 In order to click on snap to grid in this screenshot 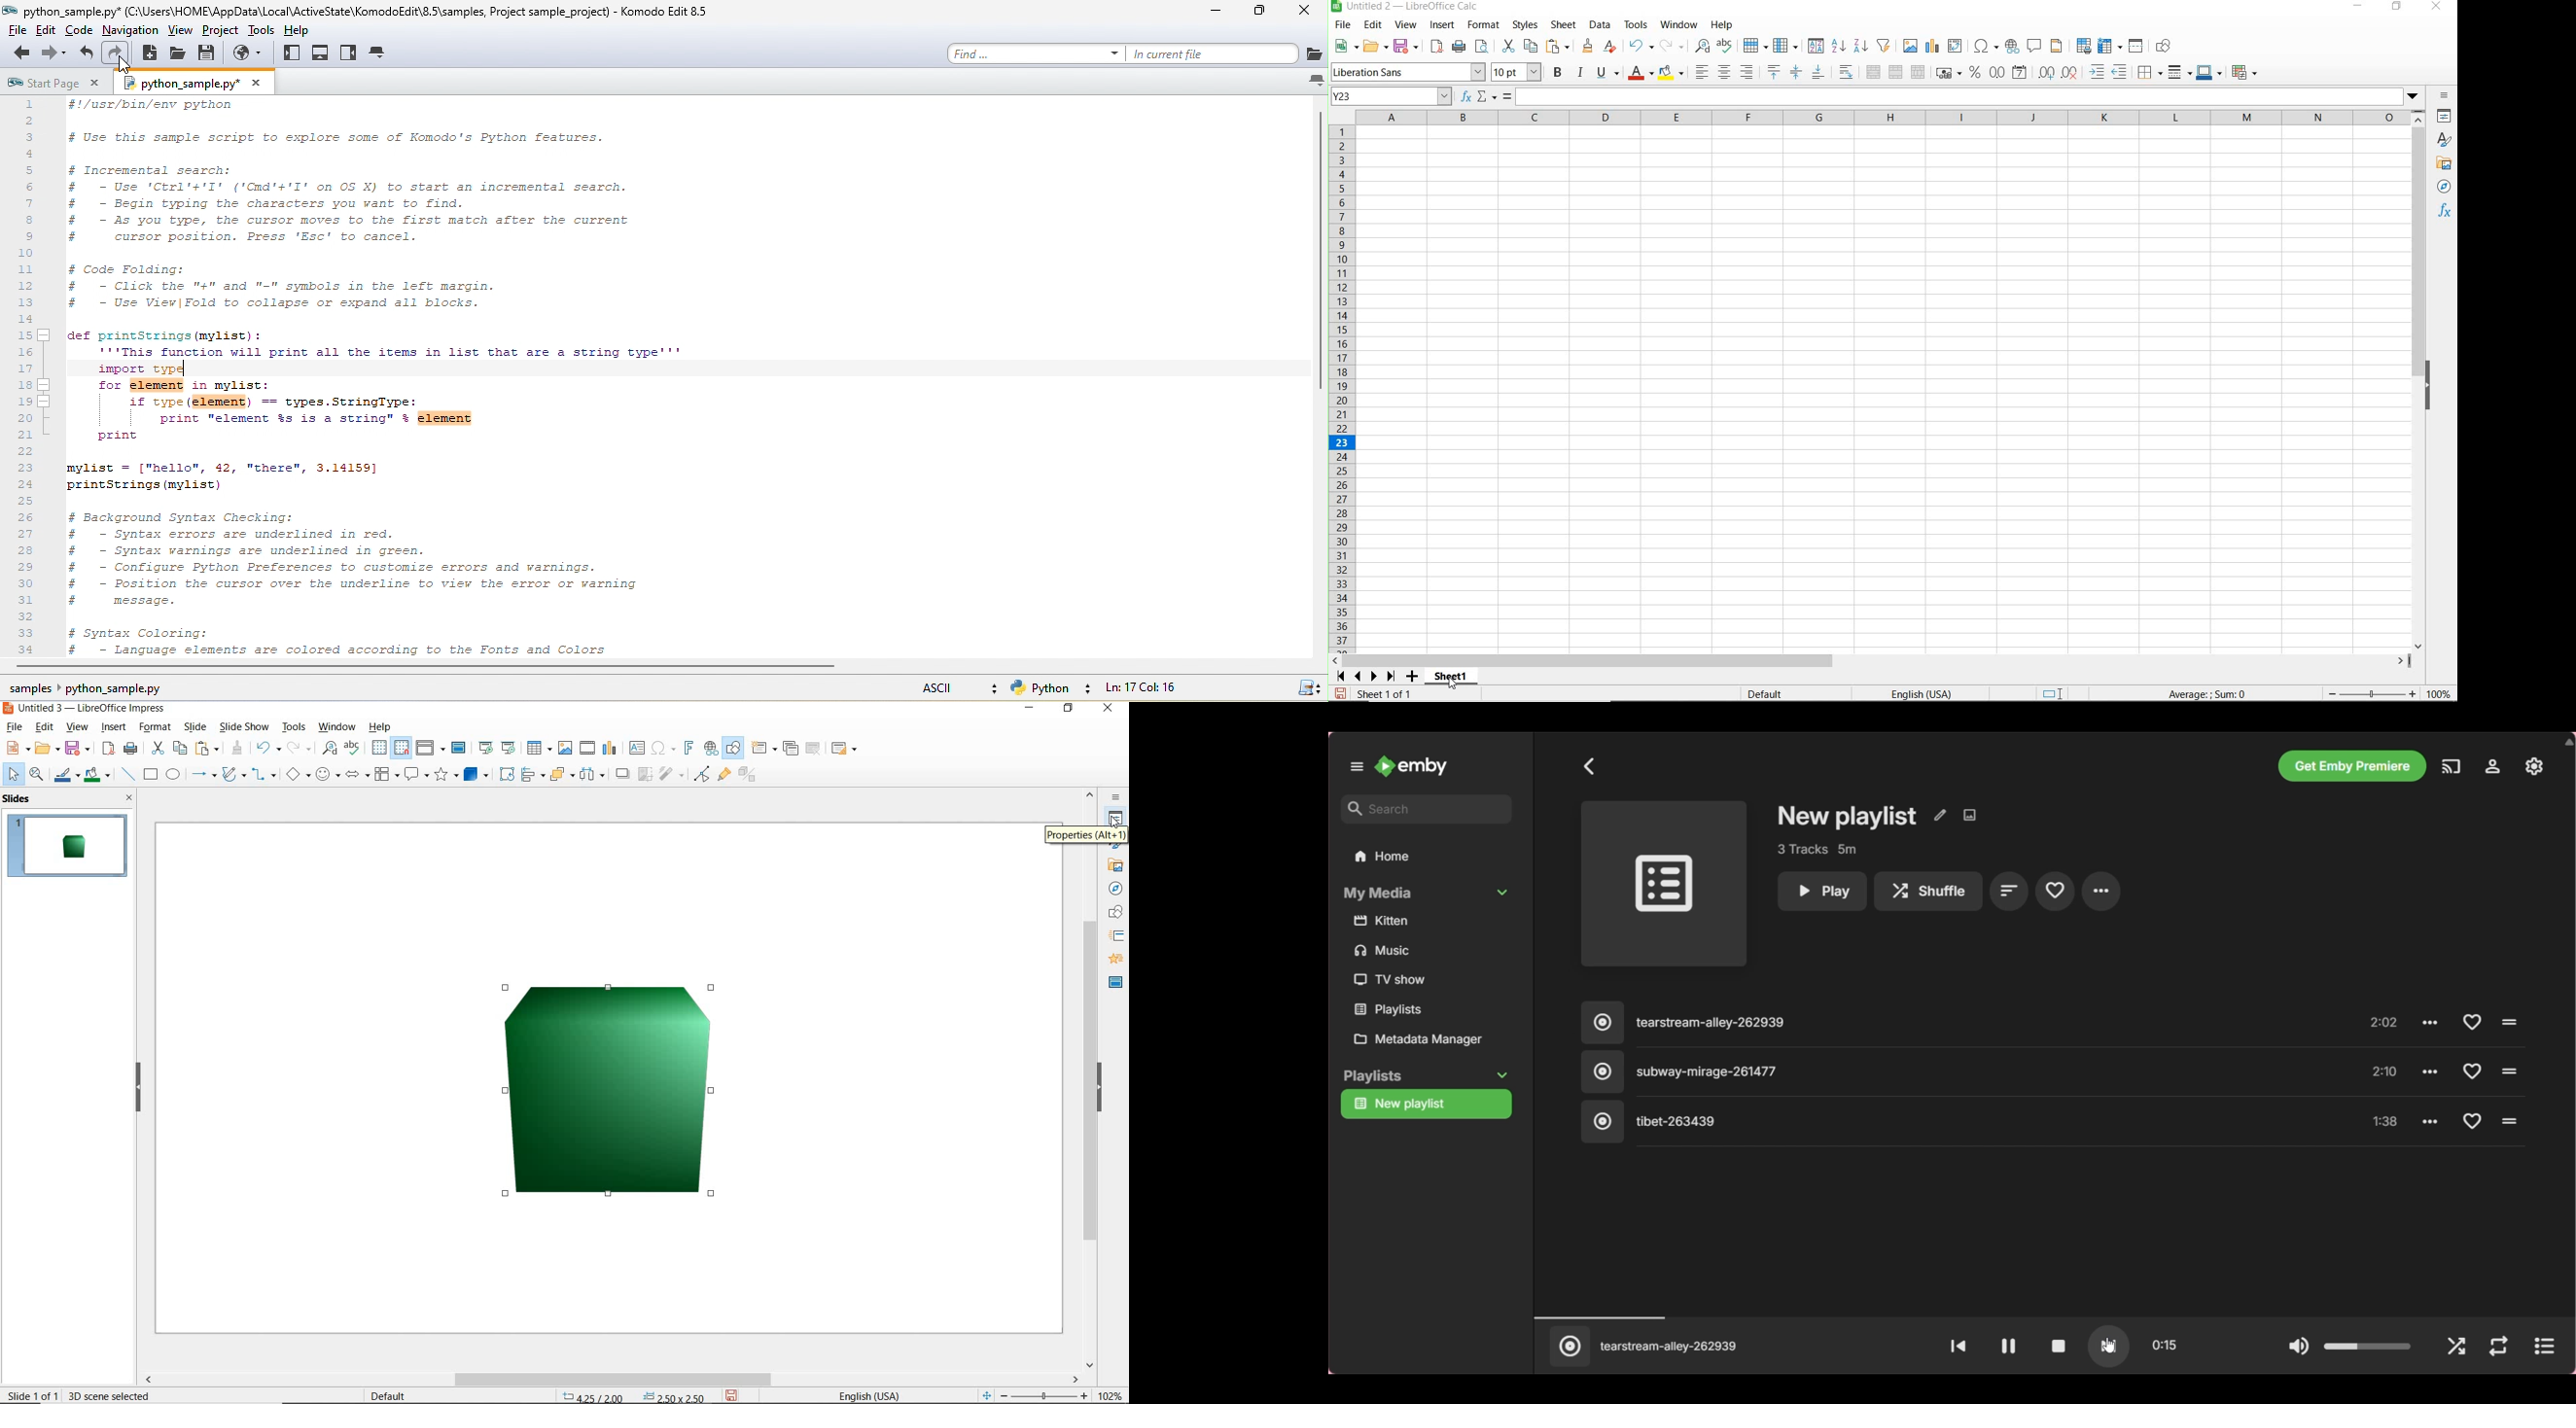, I will do `click(402, 748)`.